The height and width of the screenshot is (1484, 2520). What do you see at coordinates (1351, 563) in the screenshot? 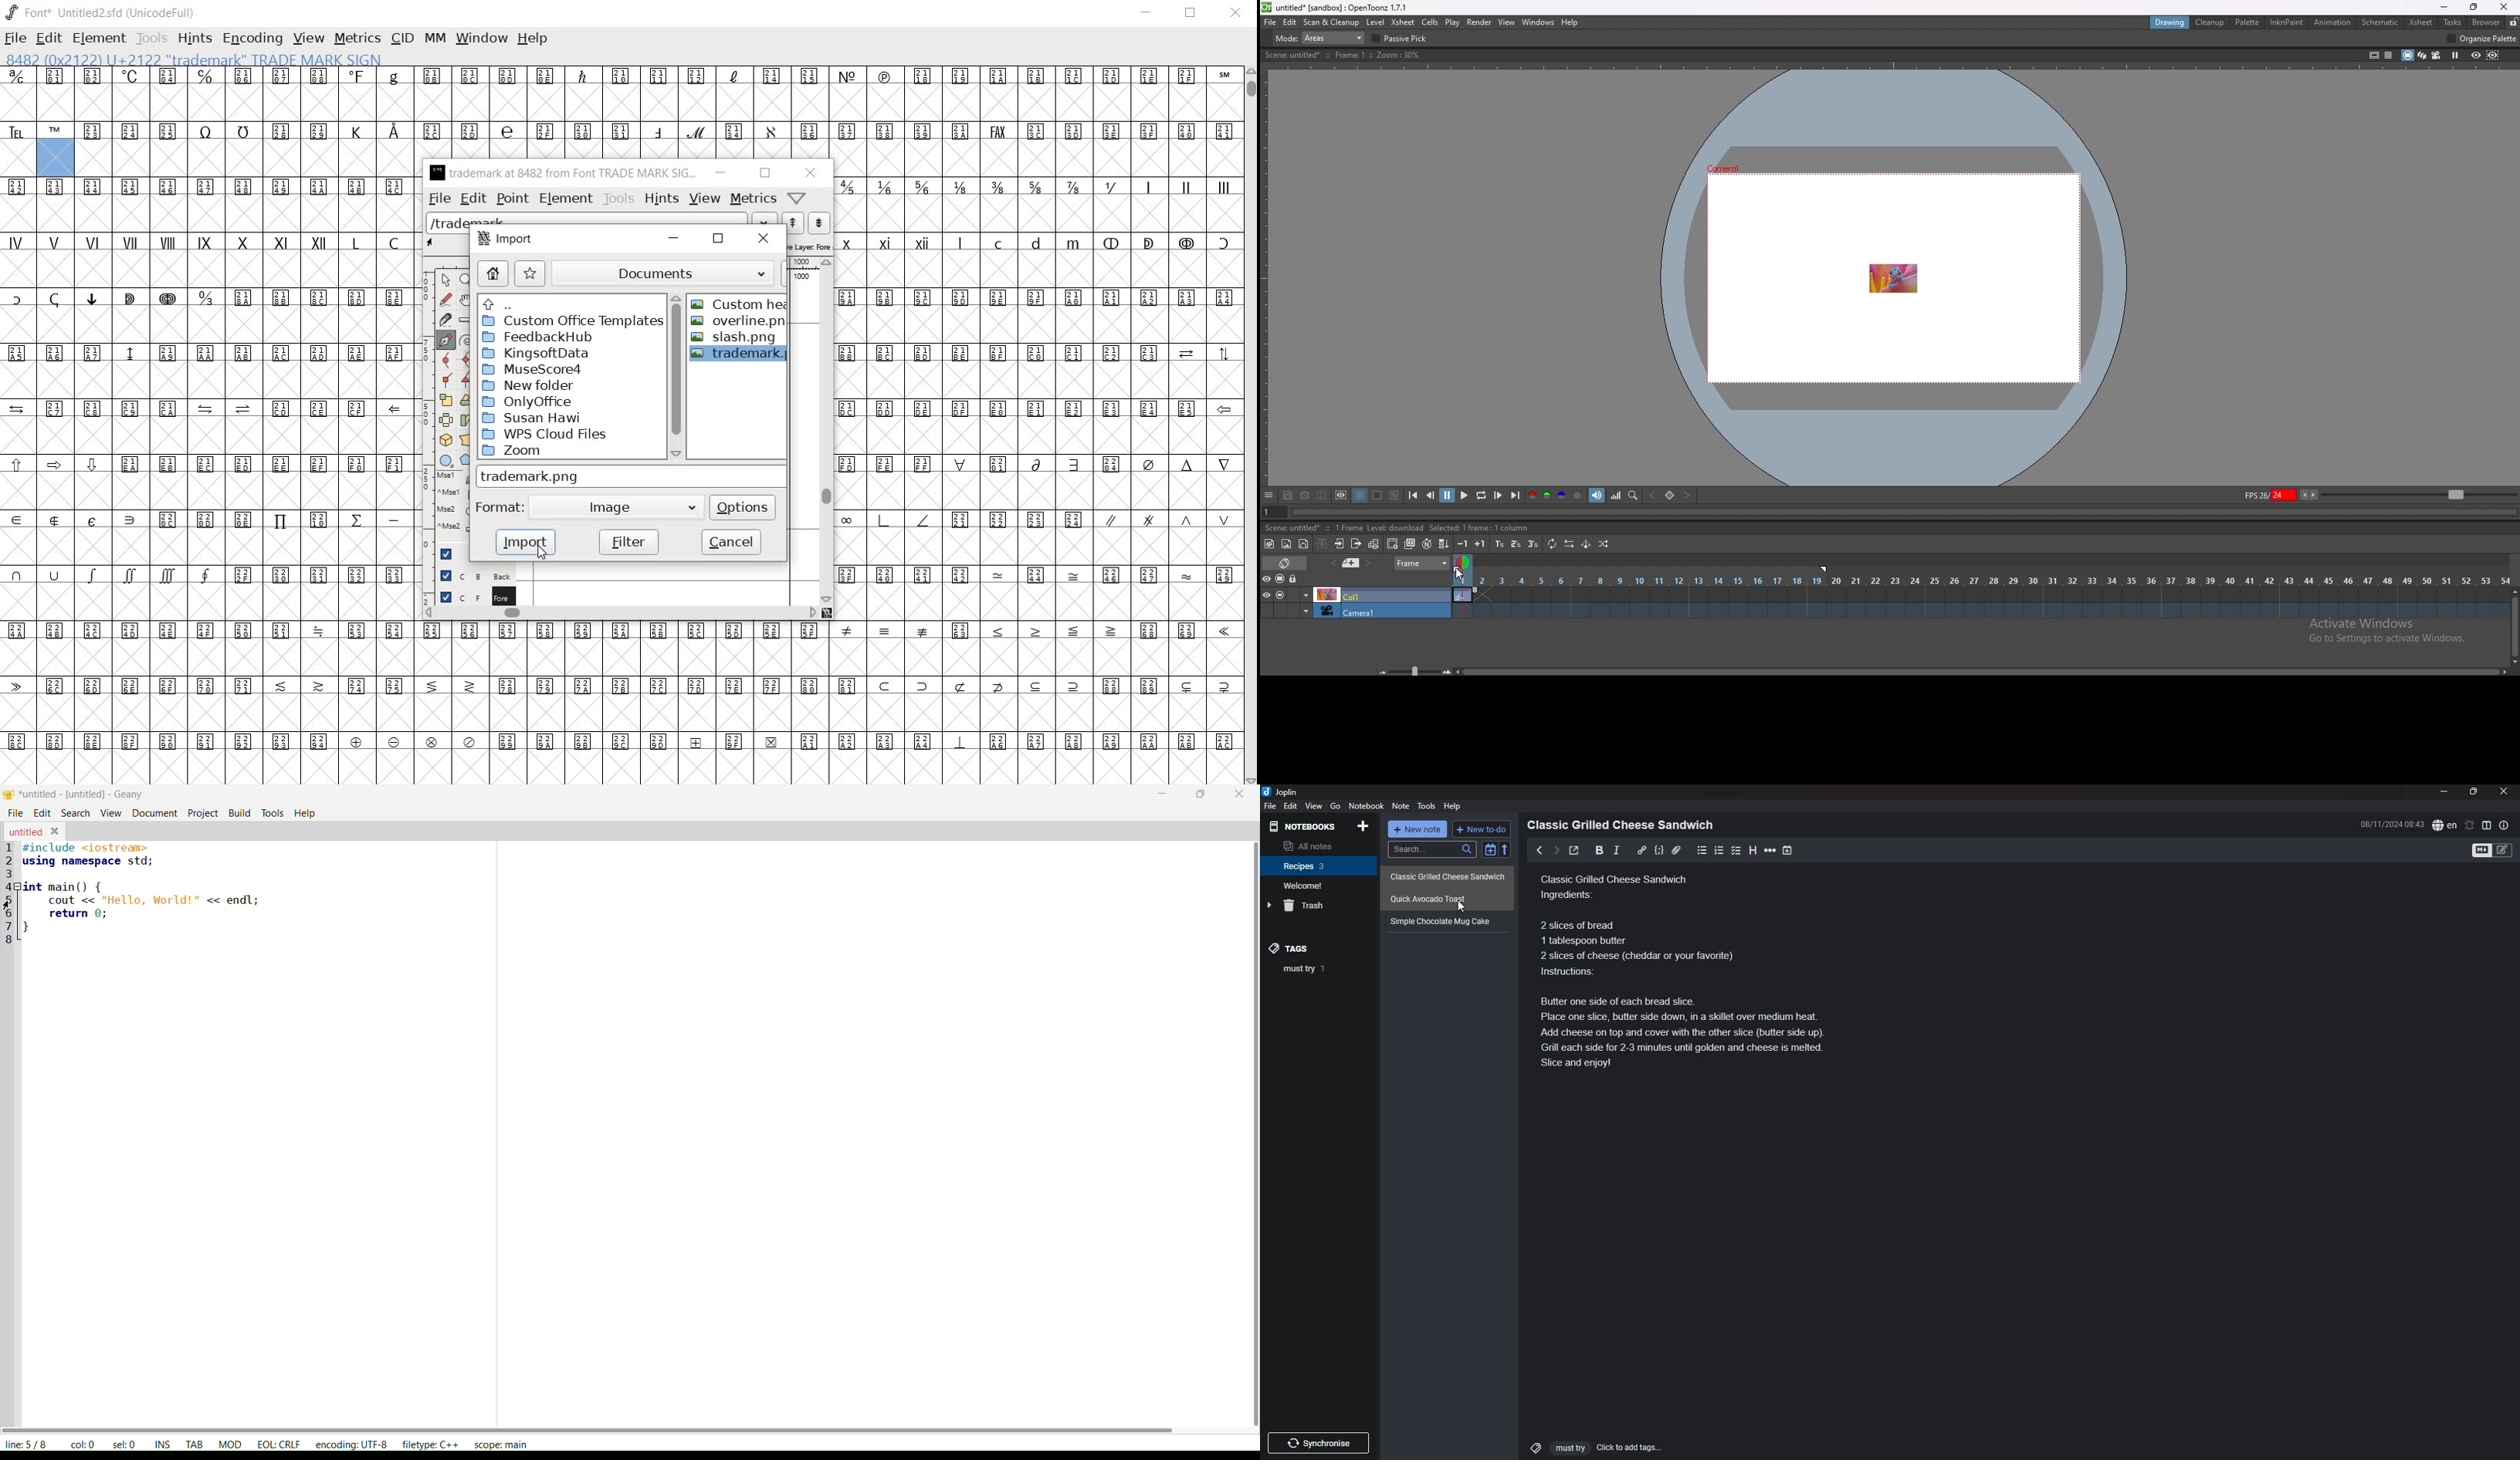
I see `previous memo` at bounding box center [1351, 563].